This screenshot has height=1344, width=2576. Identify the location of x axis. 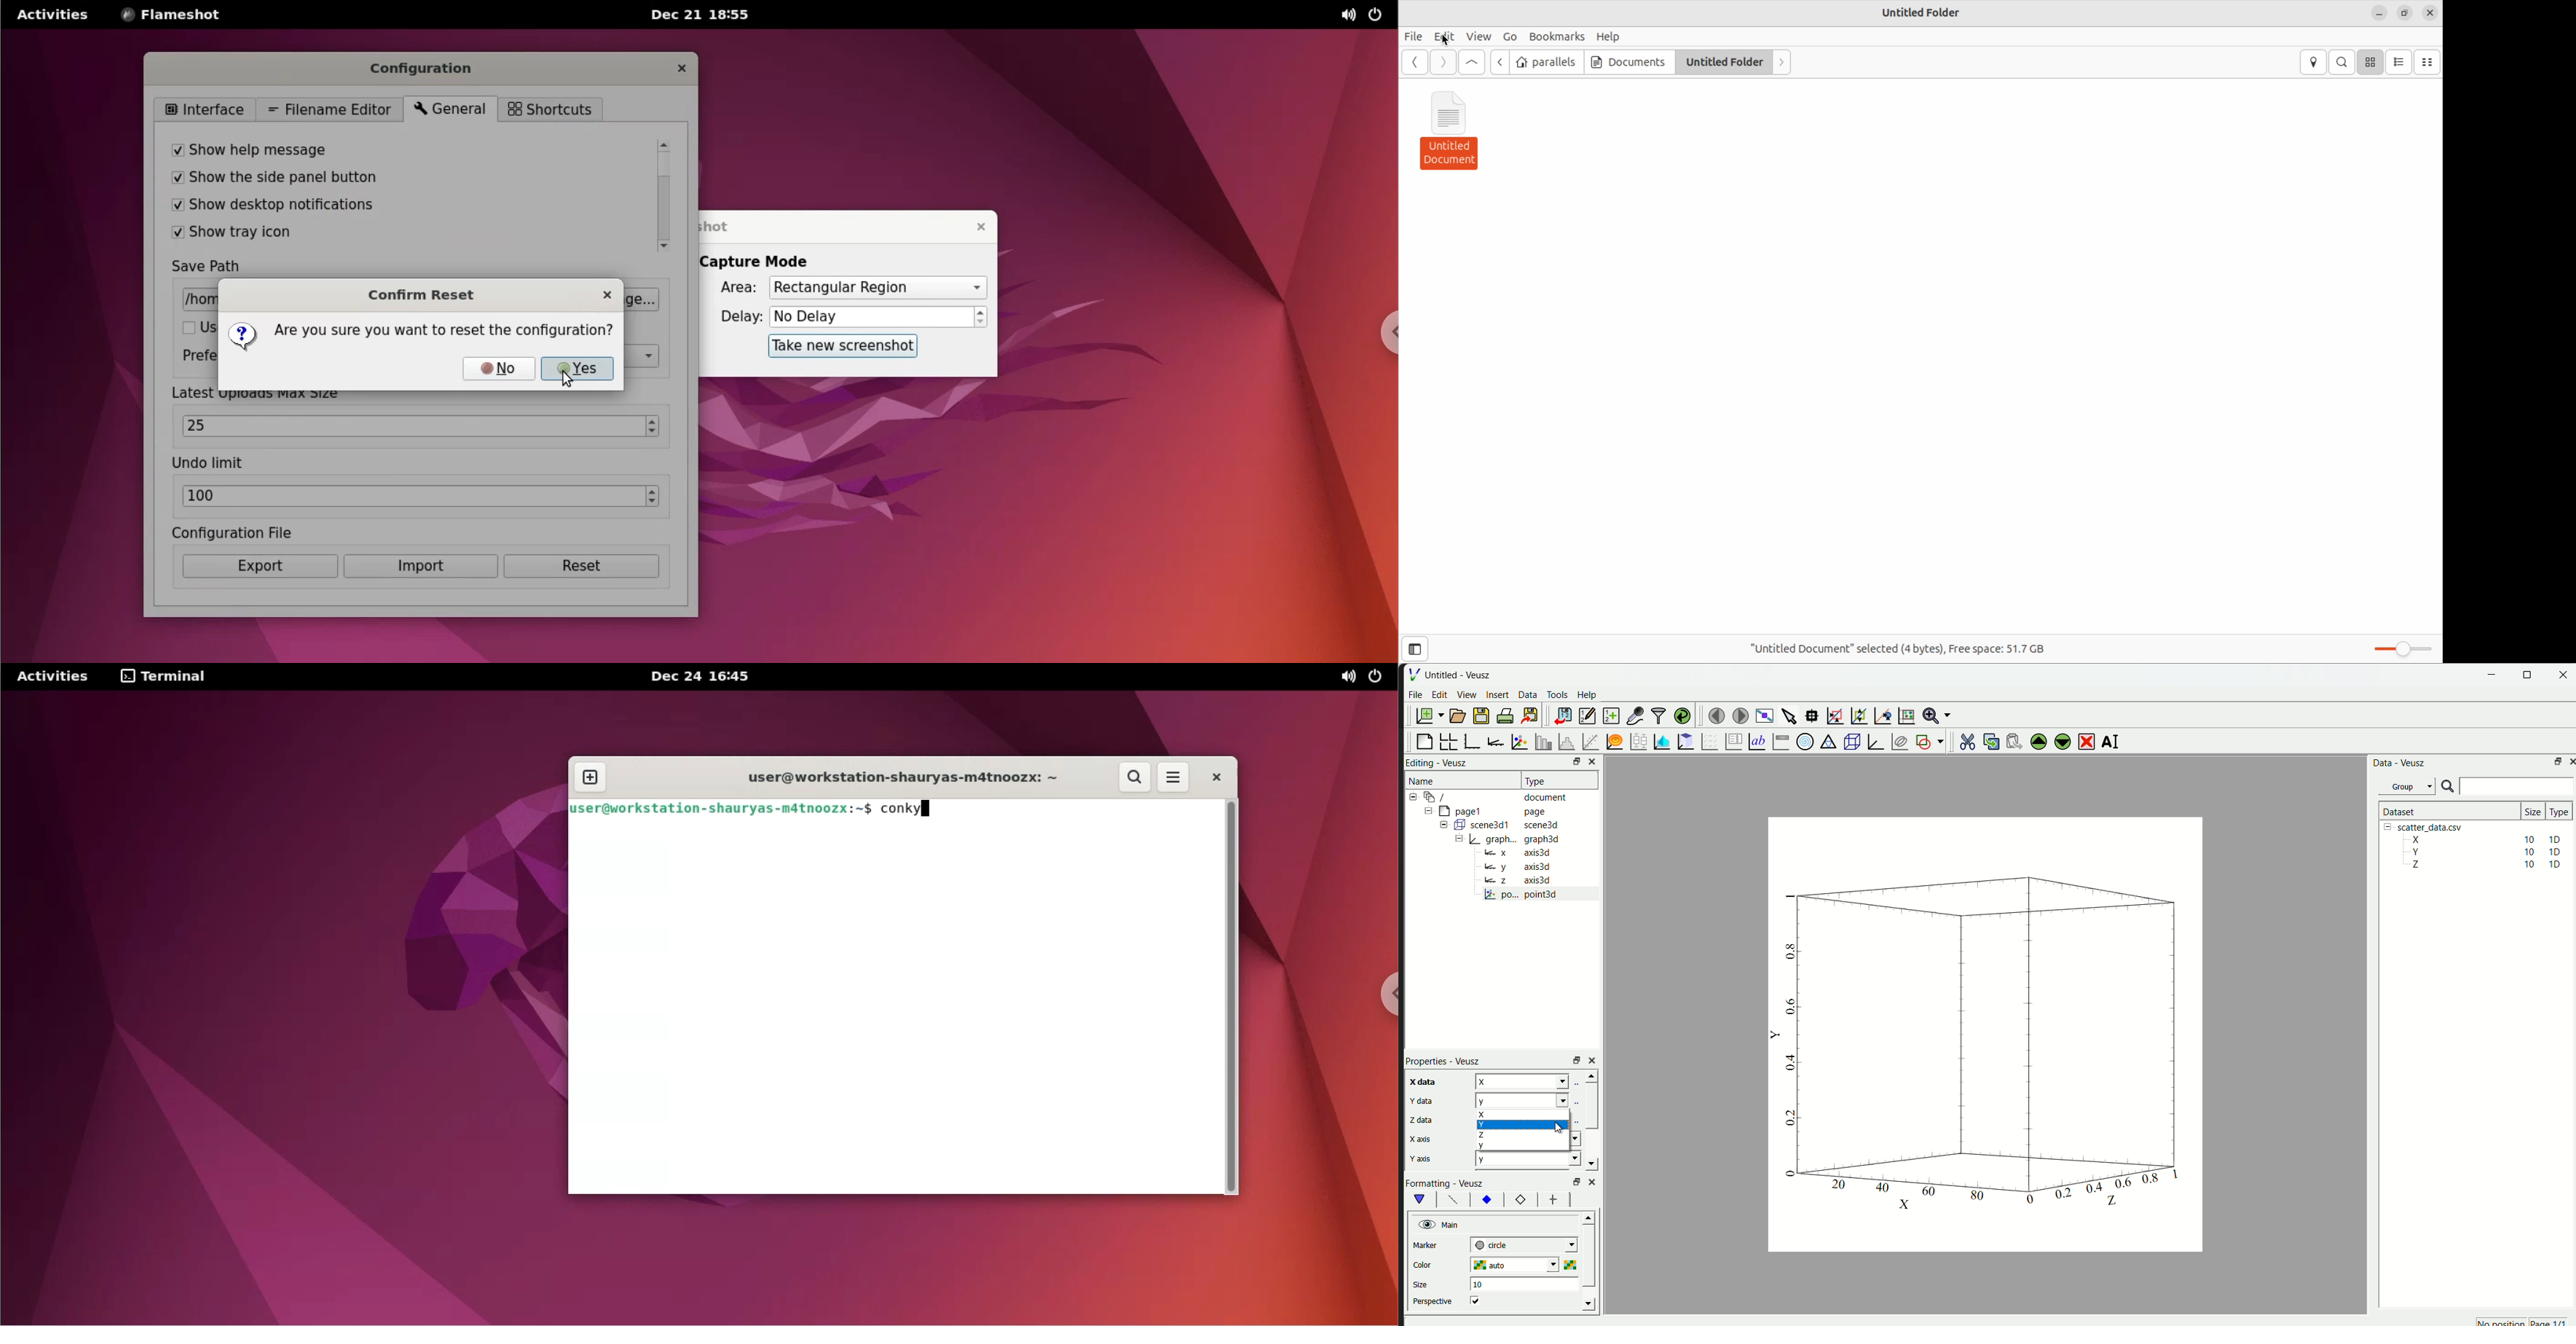
(1421, 1139).